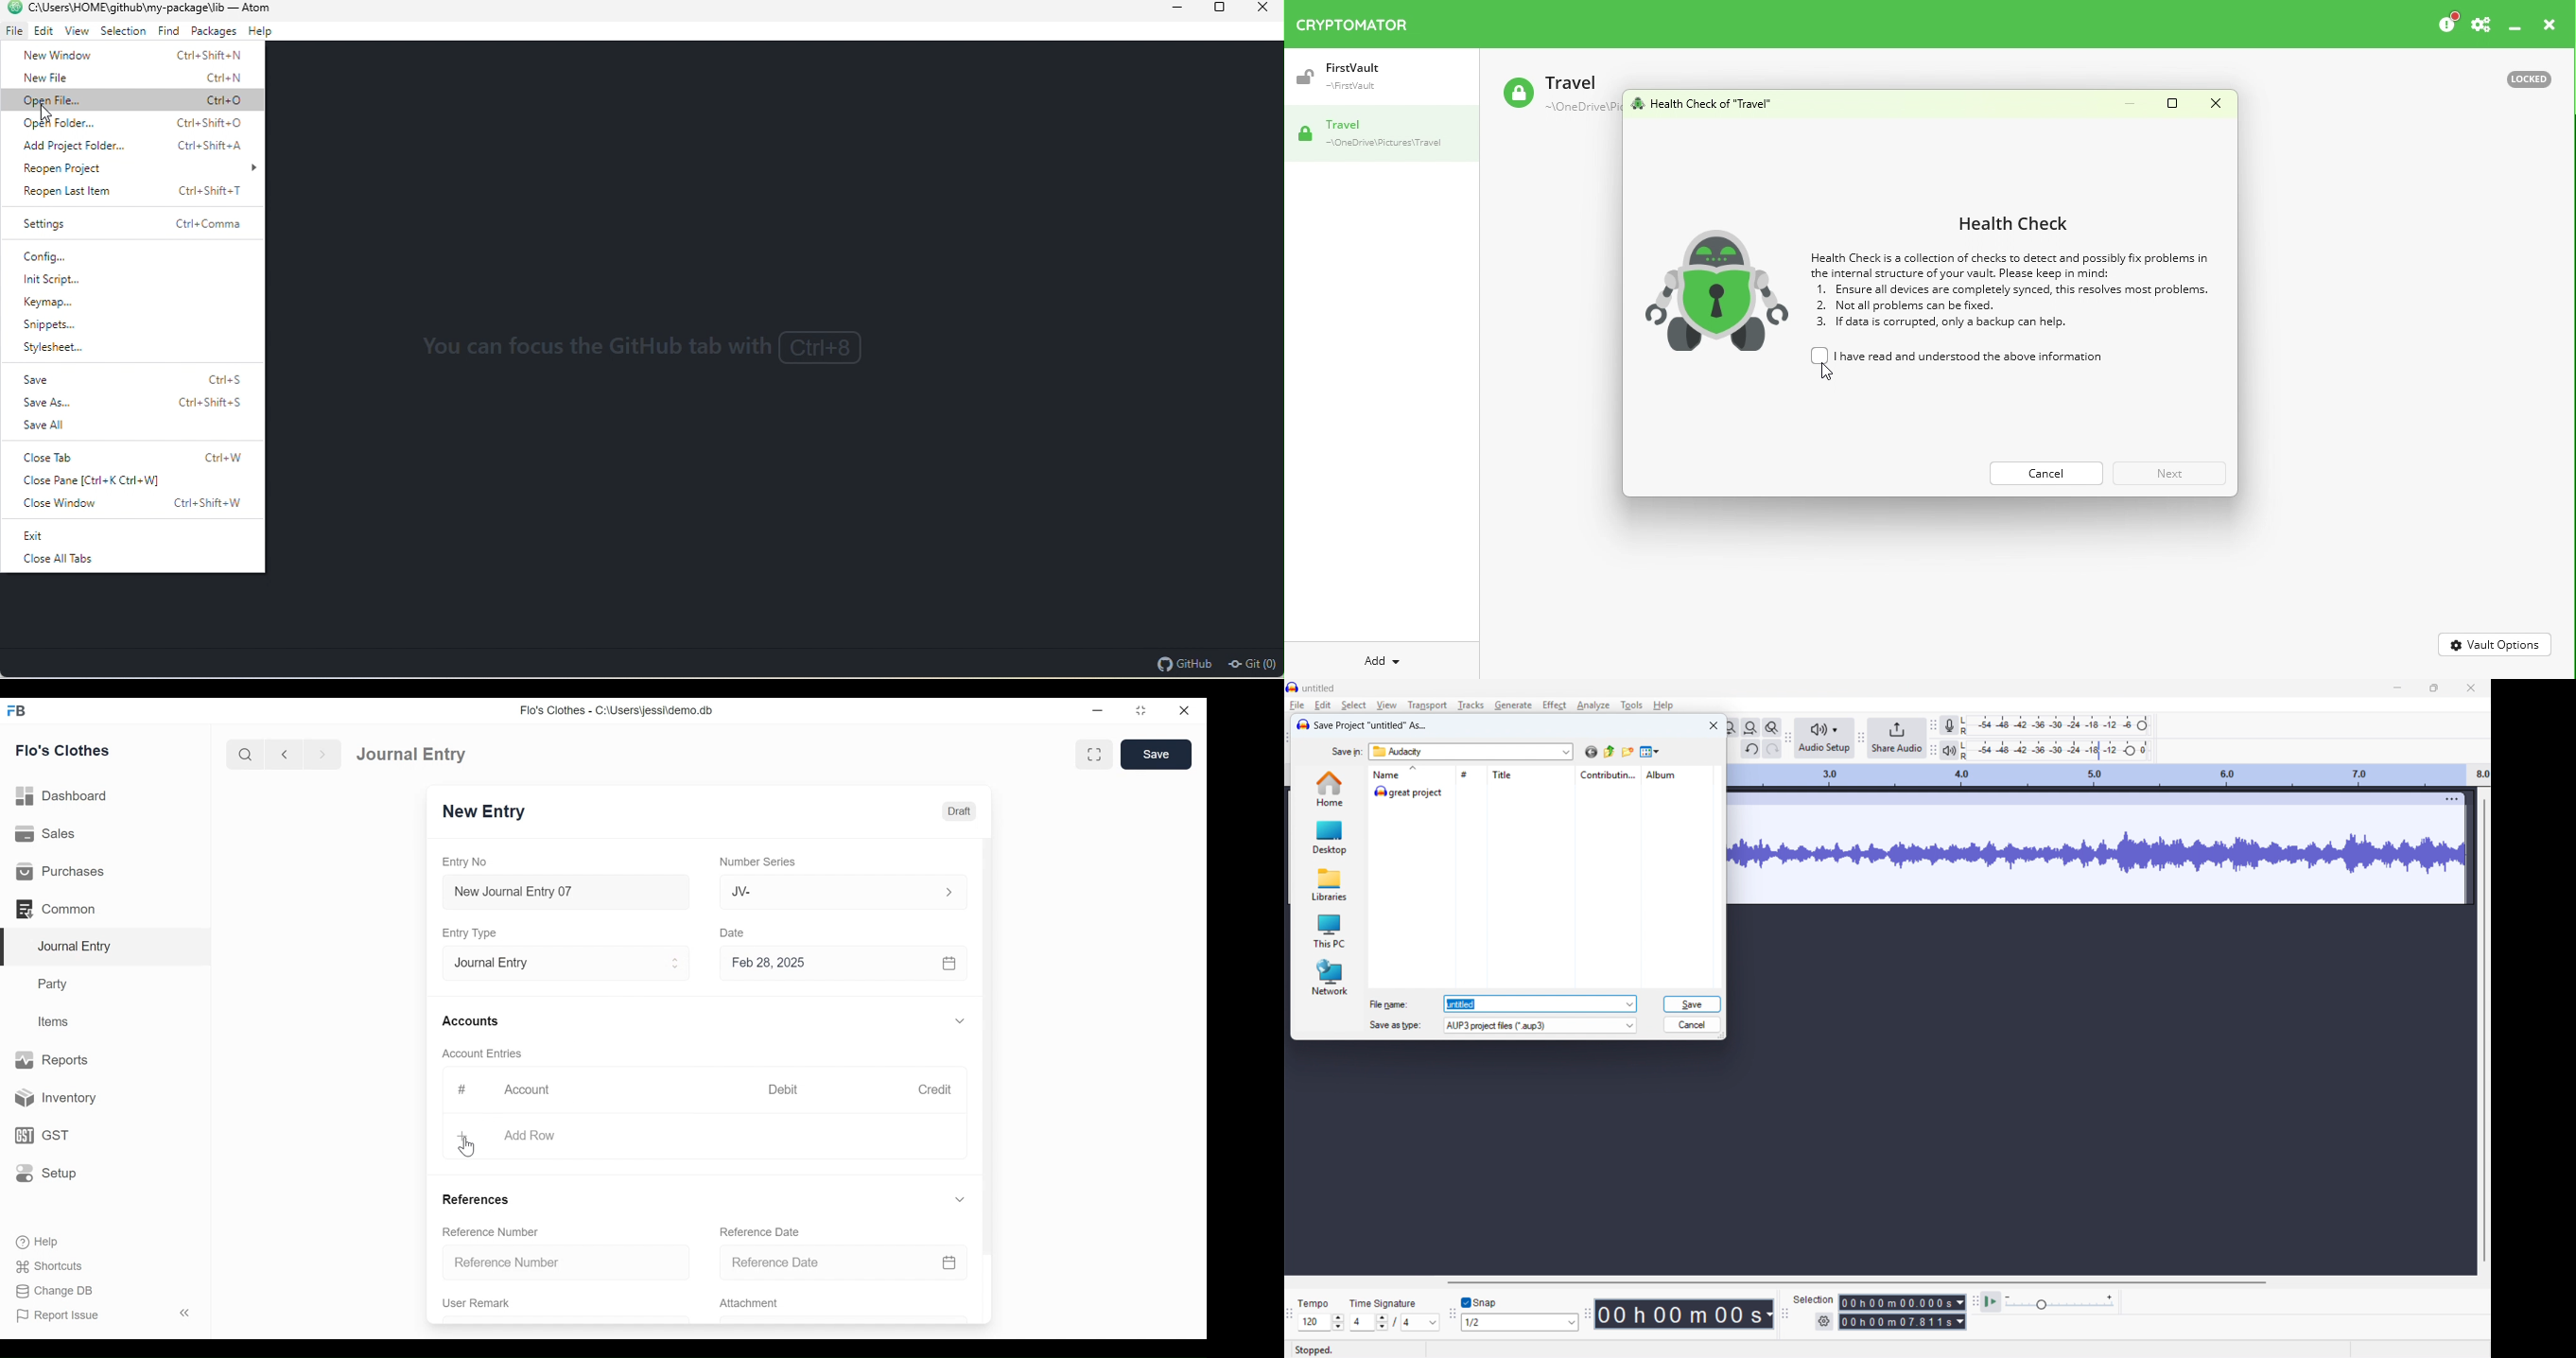 The height and width of the screenshot is (1372, 2576). I want to click on Save, so click(1157, 754).